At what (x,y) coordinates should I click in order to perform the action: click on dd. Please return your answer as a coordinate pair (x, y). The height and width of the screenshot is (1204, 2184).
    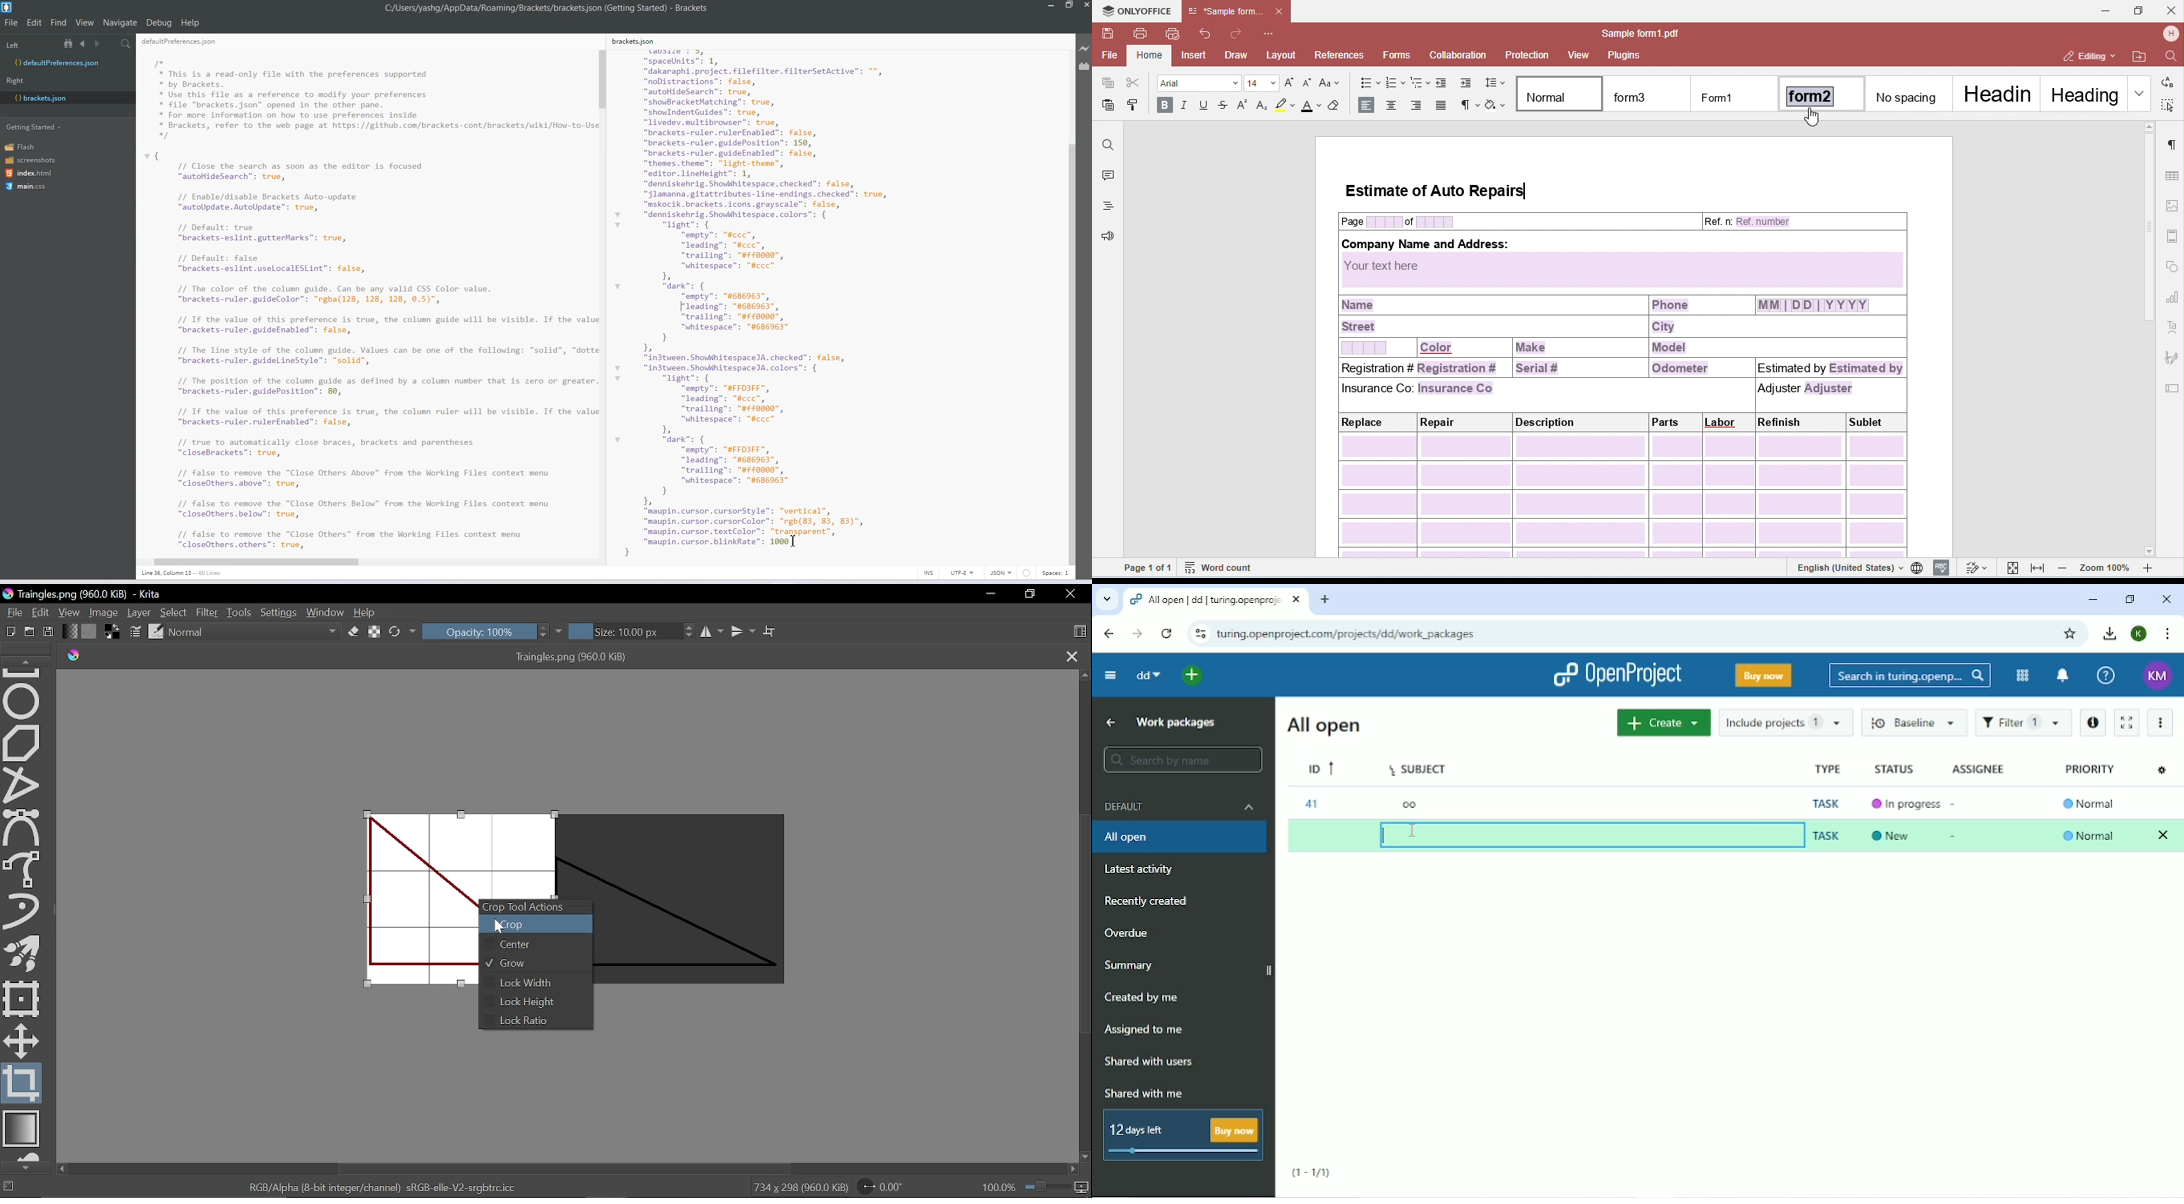
    Looking at the image, I should click on (1148, 675).